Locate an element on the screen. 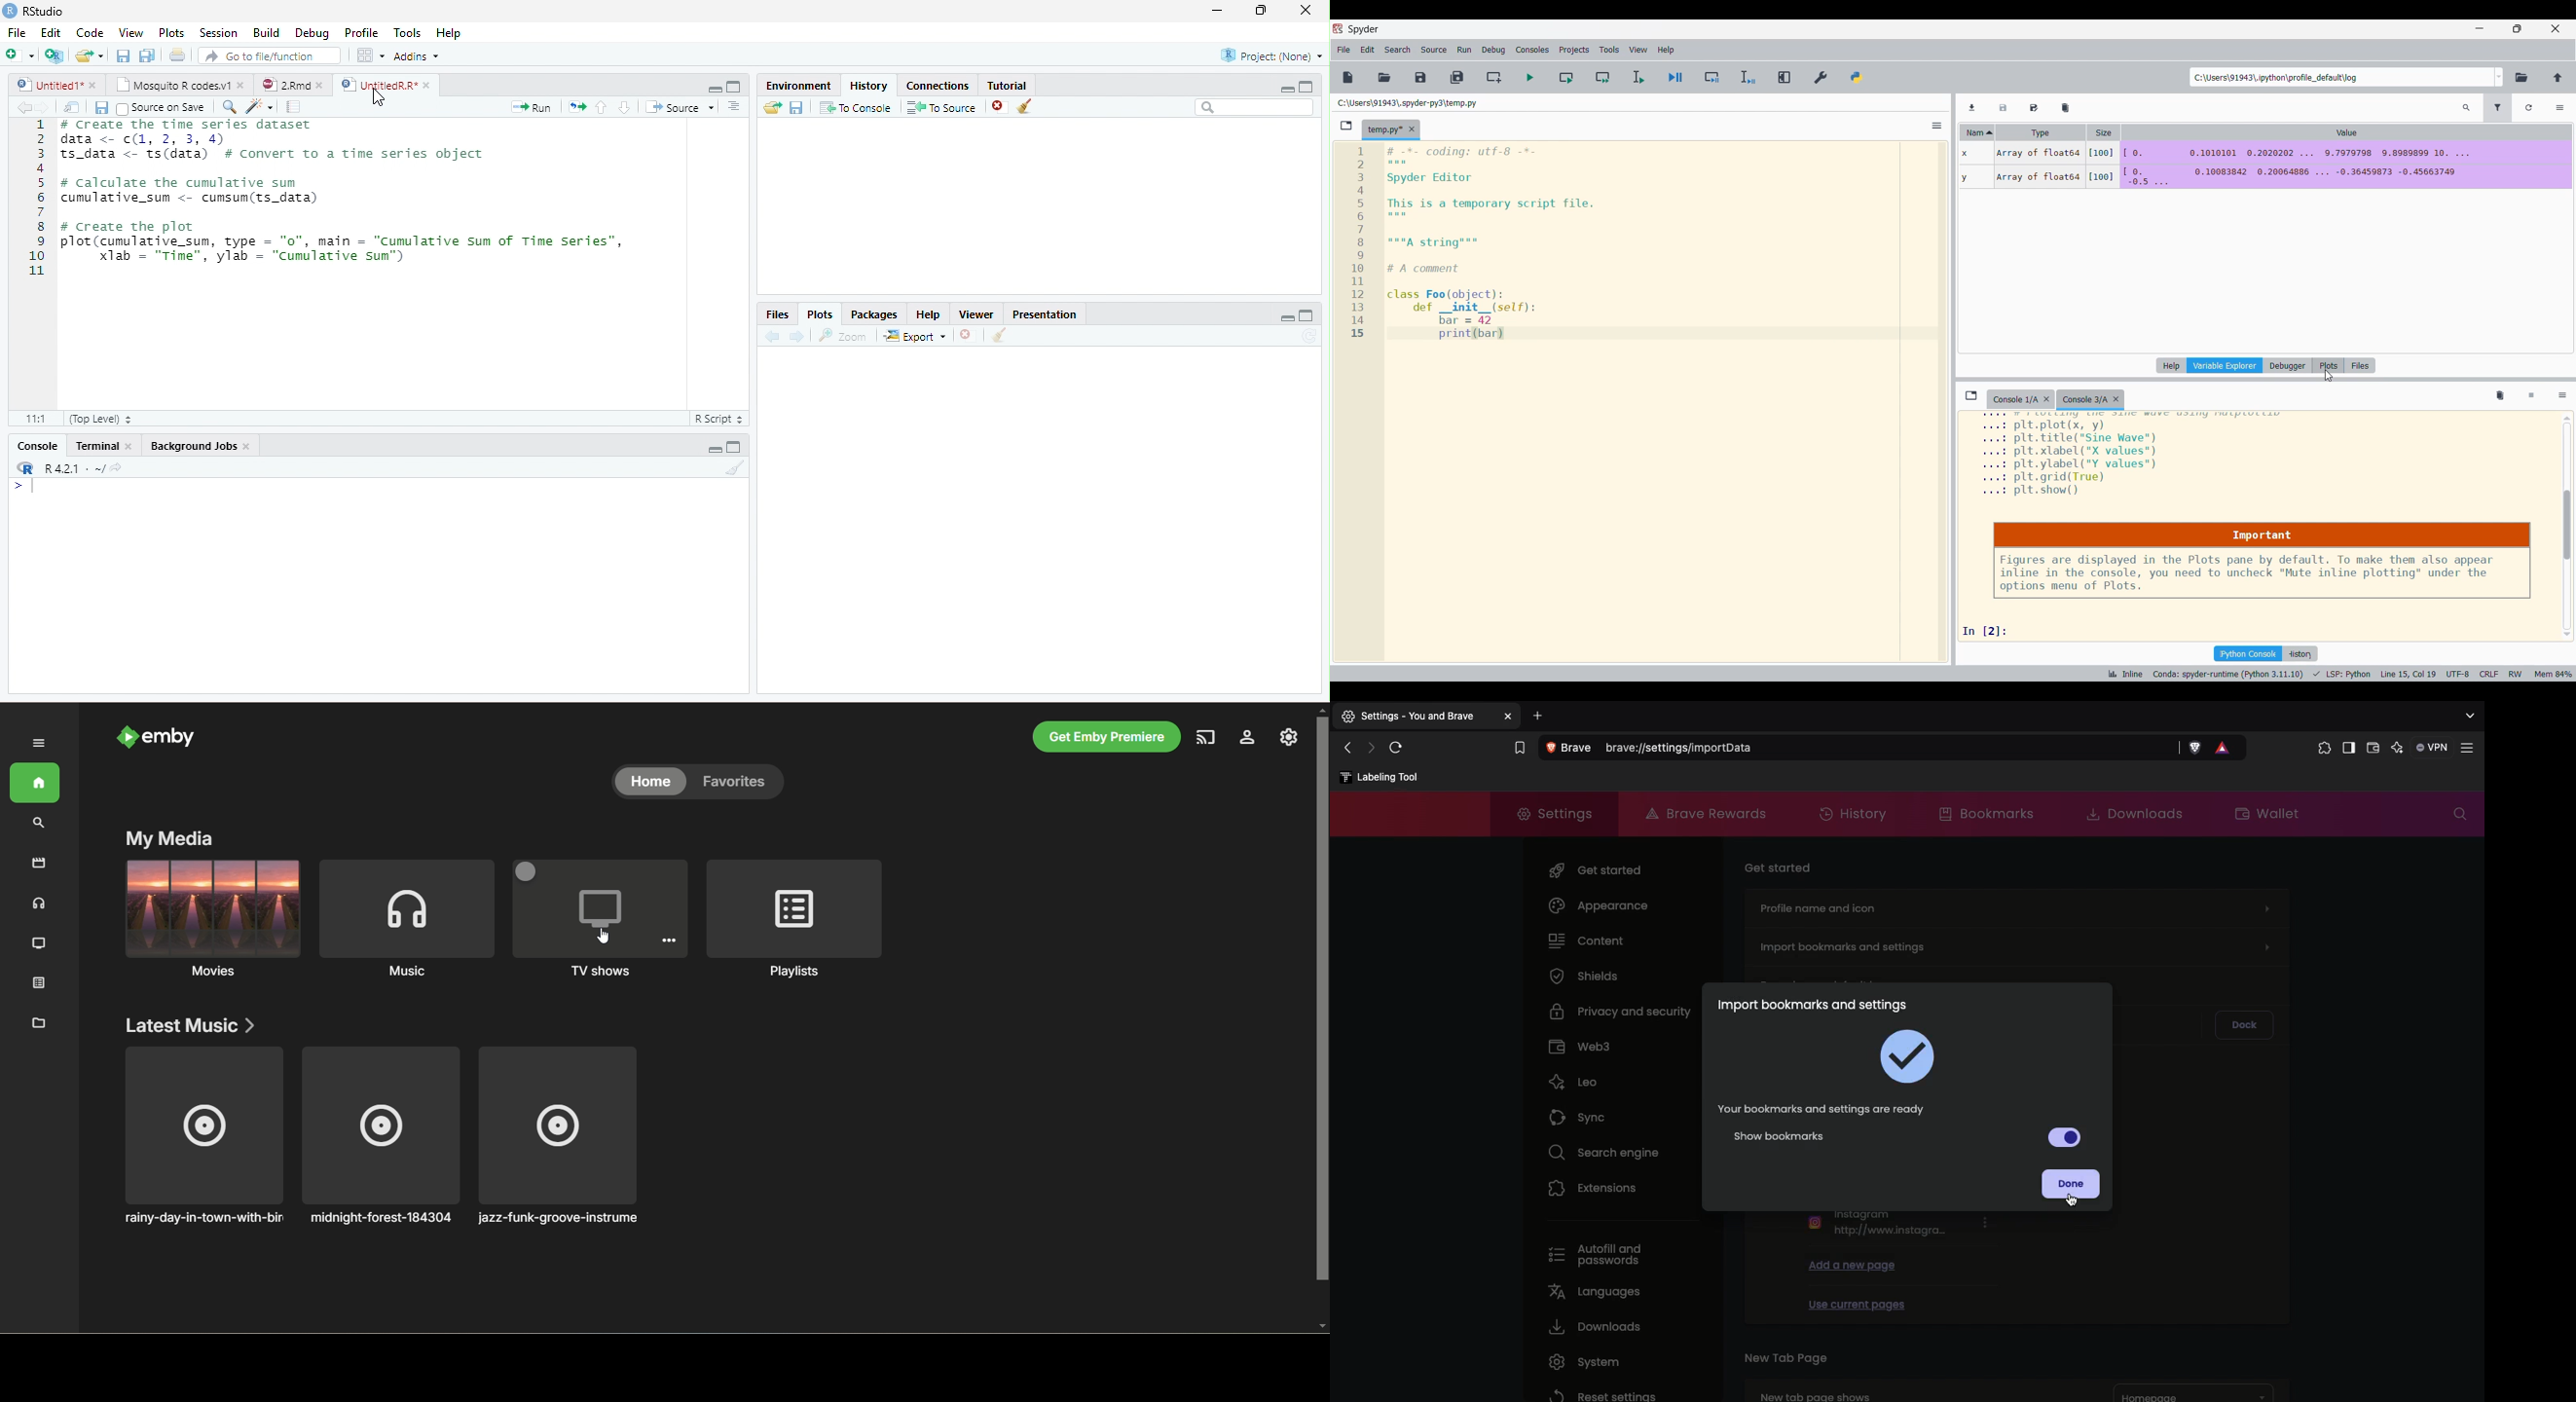 Image resolution: width=2576 pixels, height=1428 pixels. Music is located at coordinates (405, 922).